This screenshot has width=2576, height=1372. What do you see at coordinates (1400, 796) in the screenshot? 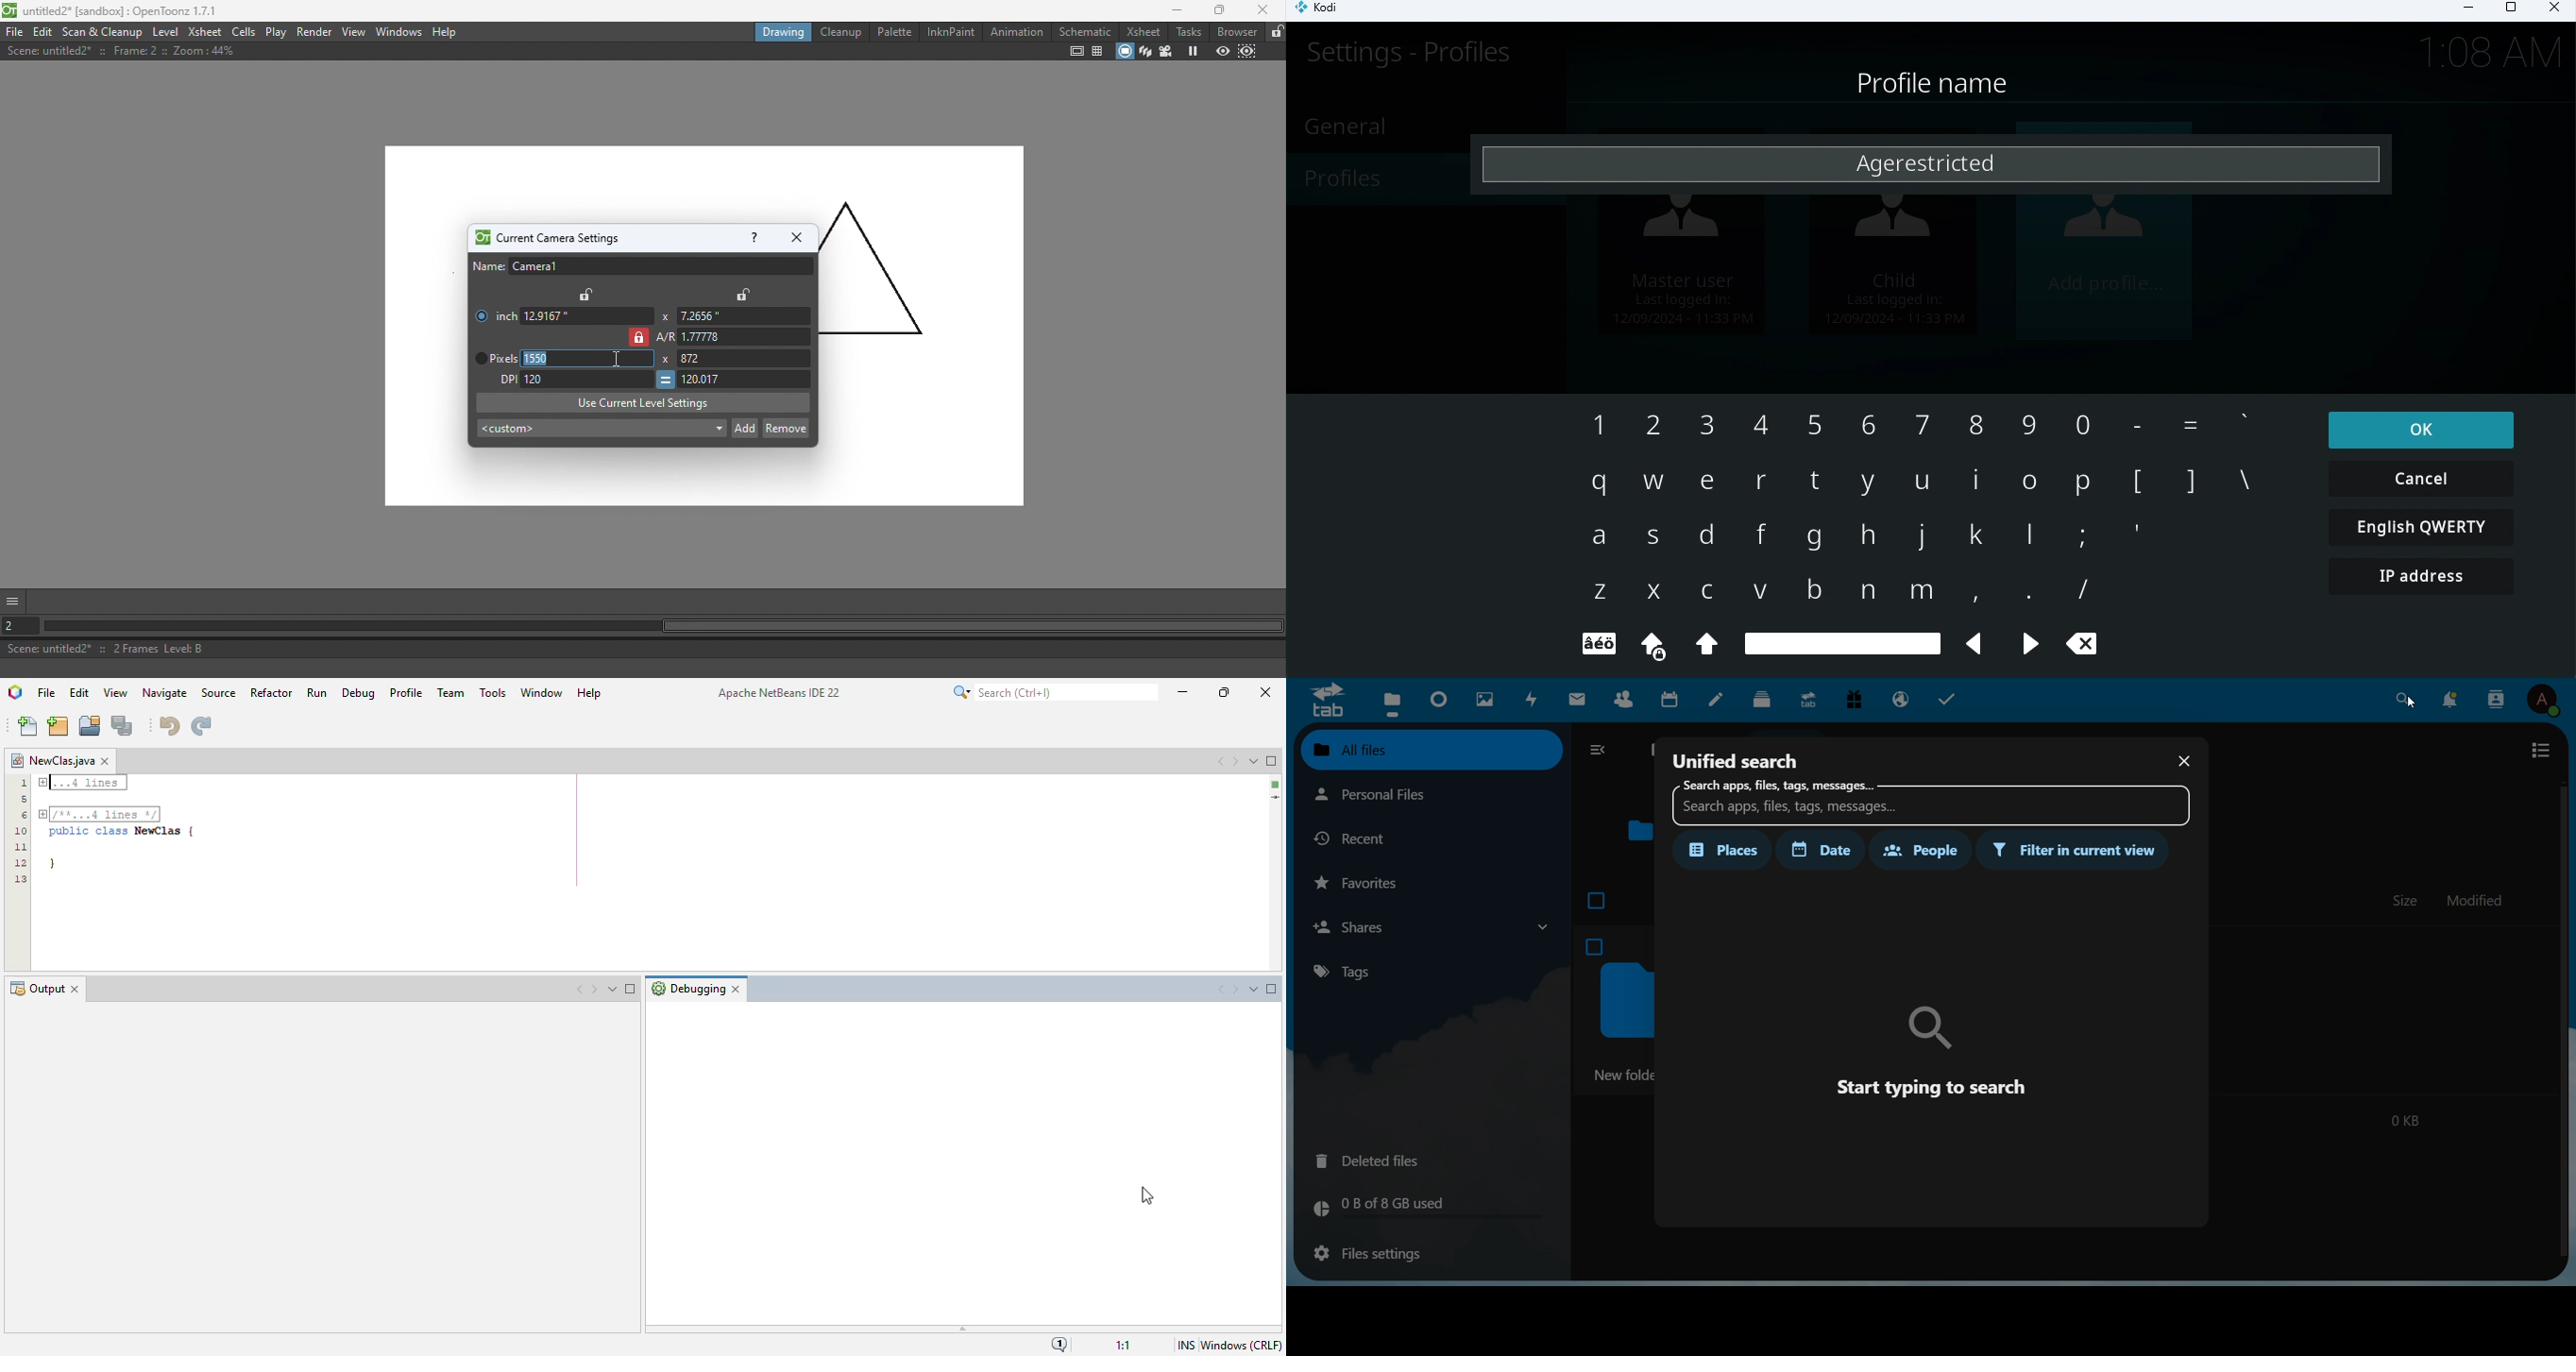
I see `personal` at bounding box center [1400, 796].